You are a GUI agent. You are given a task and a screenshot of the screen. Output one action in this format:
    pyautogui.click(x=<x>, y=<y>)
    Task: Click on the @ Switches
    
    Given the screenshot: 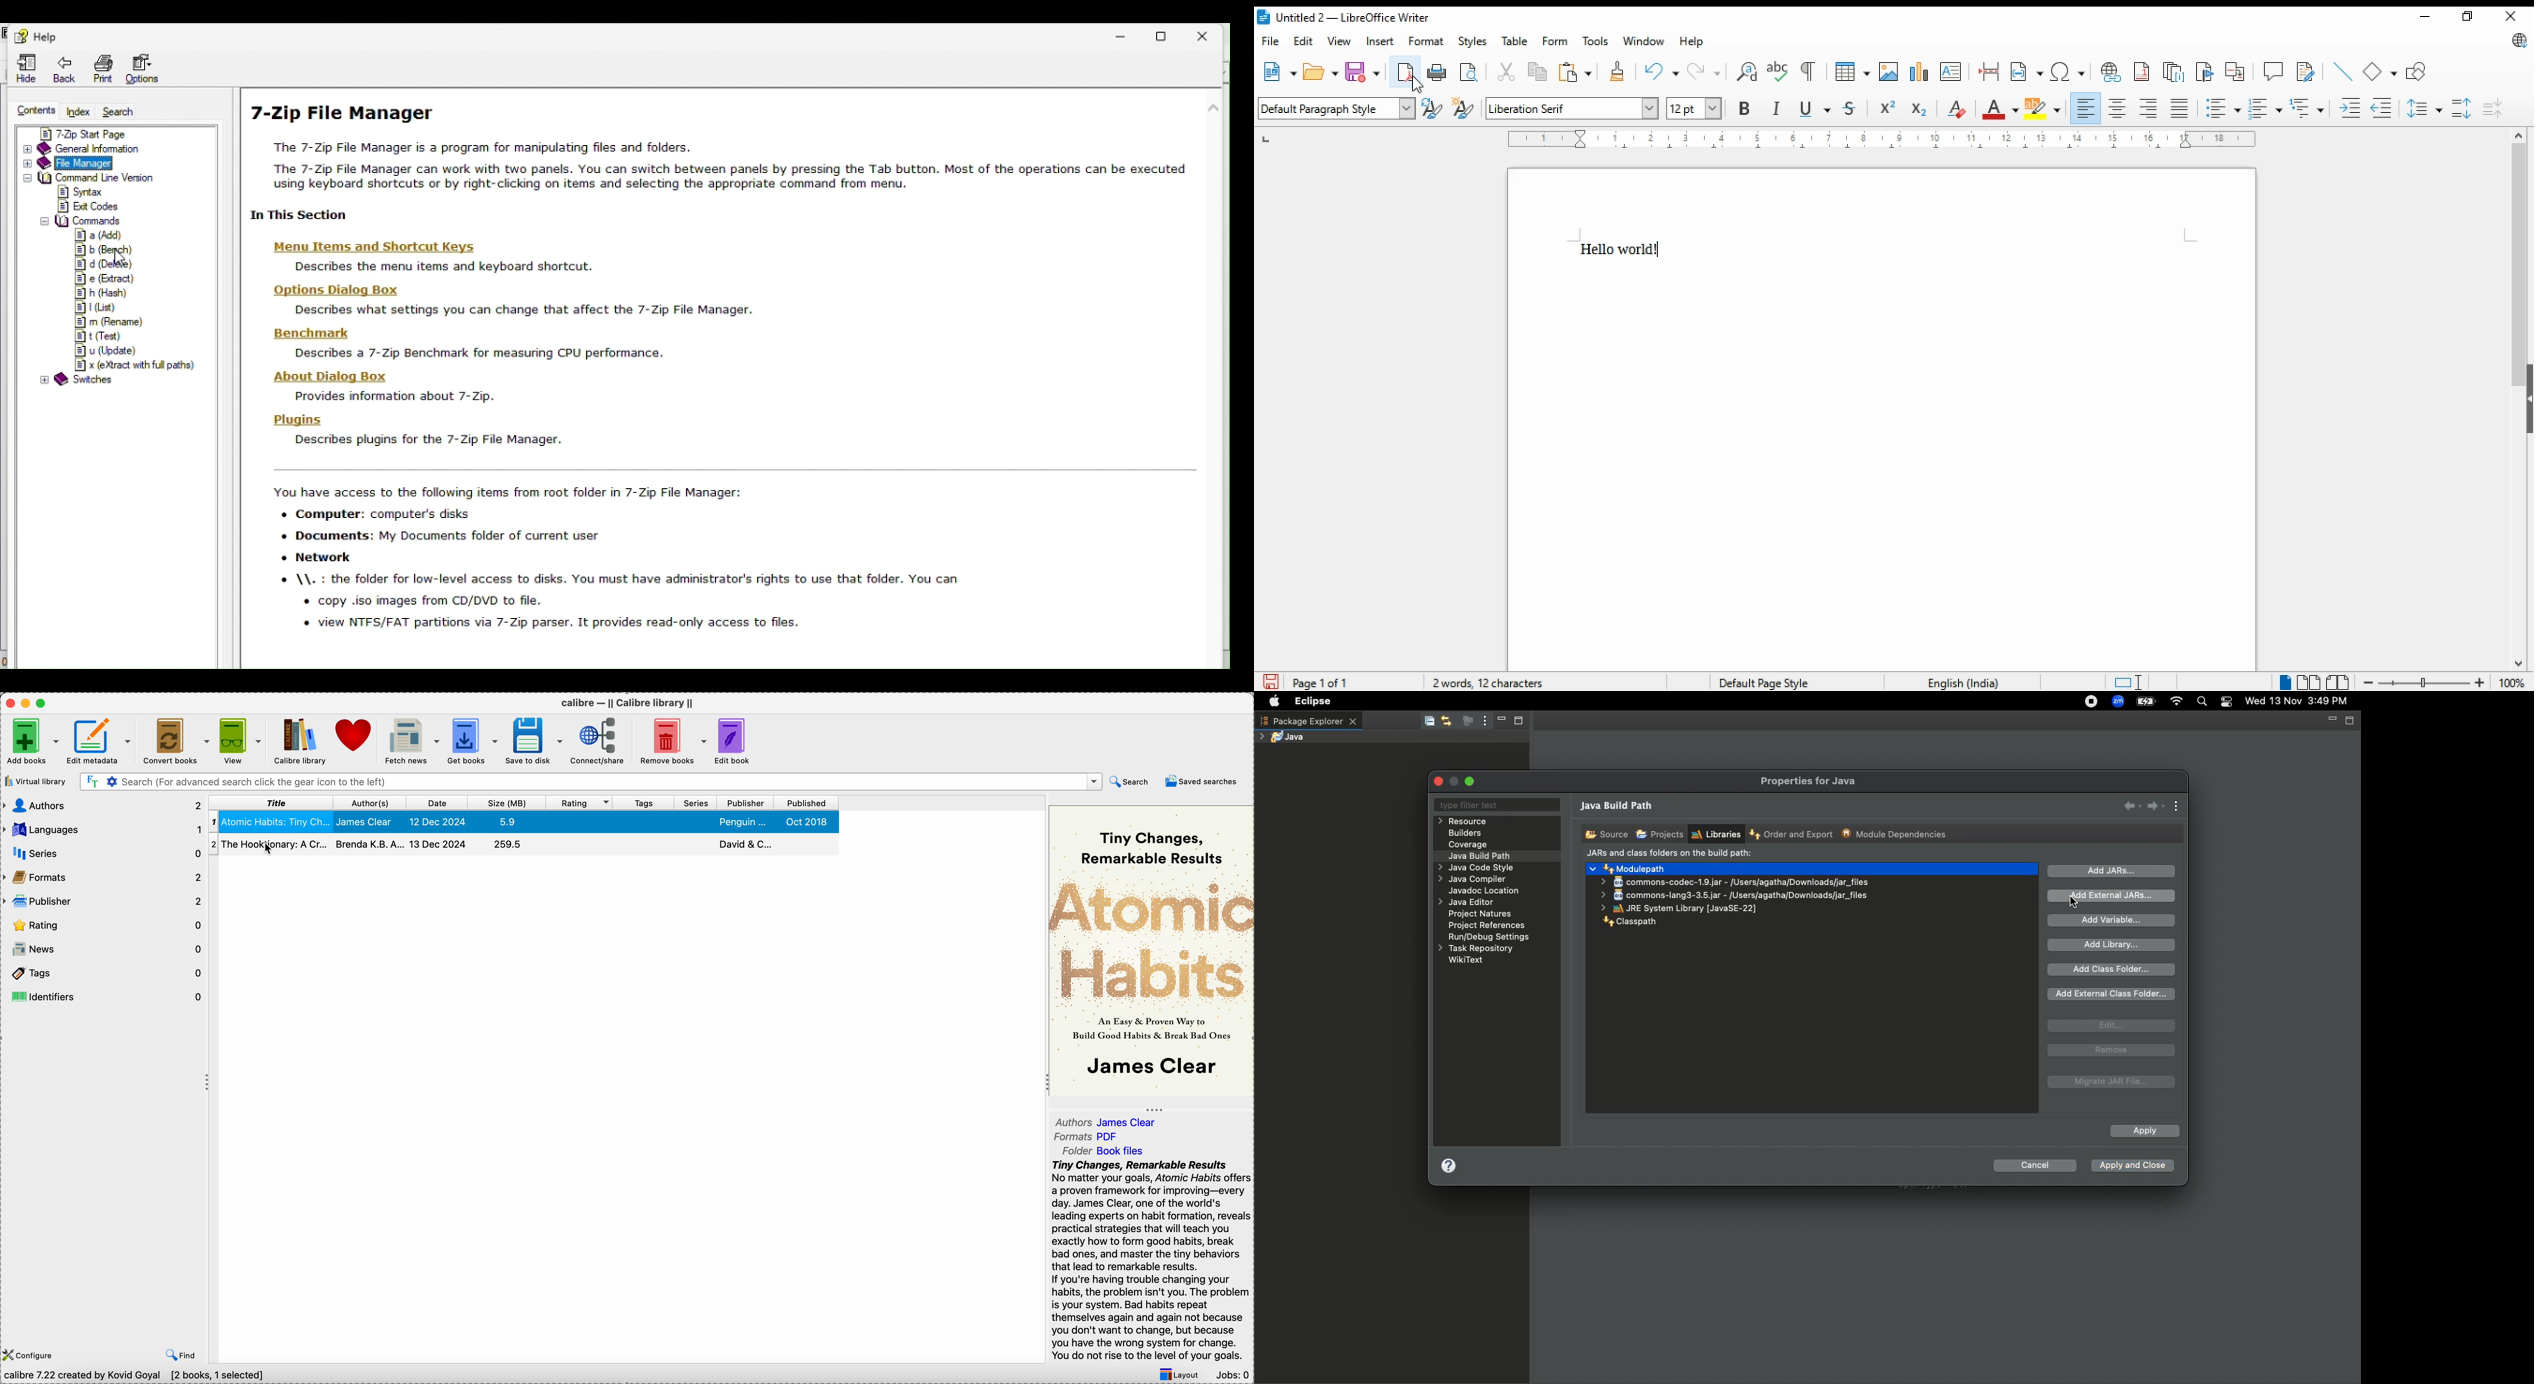 What is the action you would take?
    pyautogui.click(x=82, y=381)
    